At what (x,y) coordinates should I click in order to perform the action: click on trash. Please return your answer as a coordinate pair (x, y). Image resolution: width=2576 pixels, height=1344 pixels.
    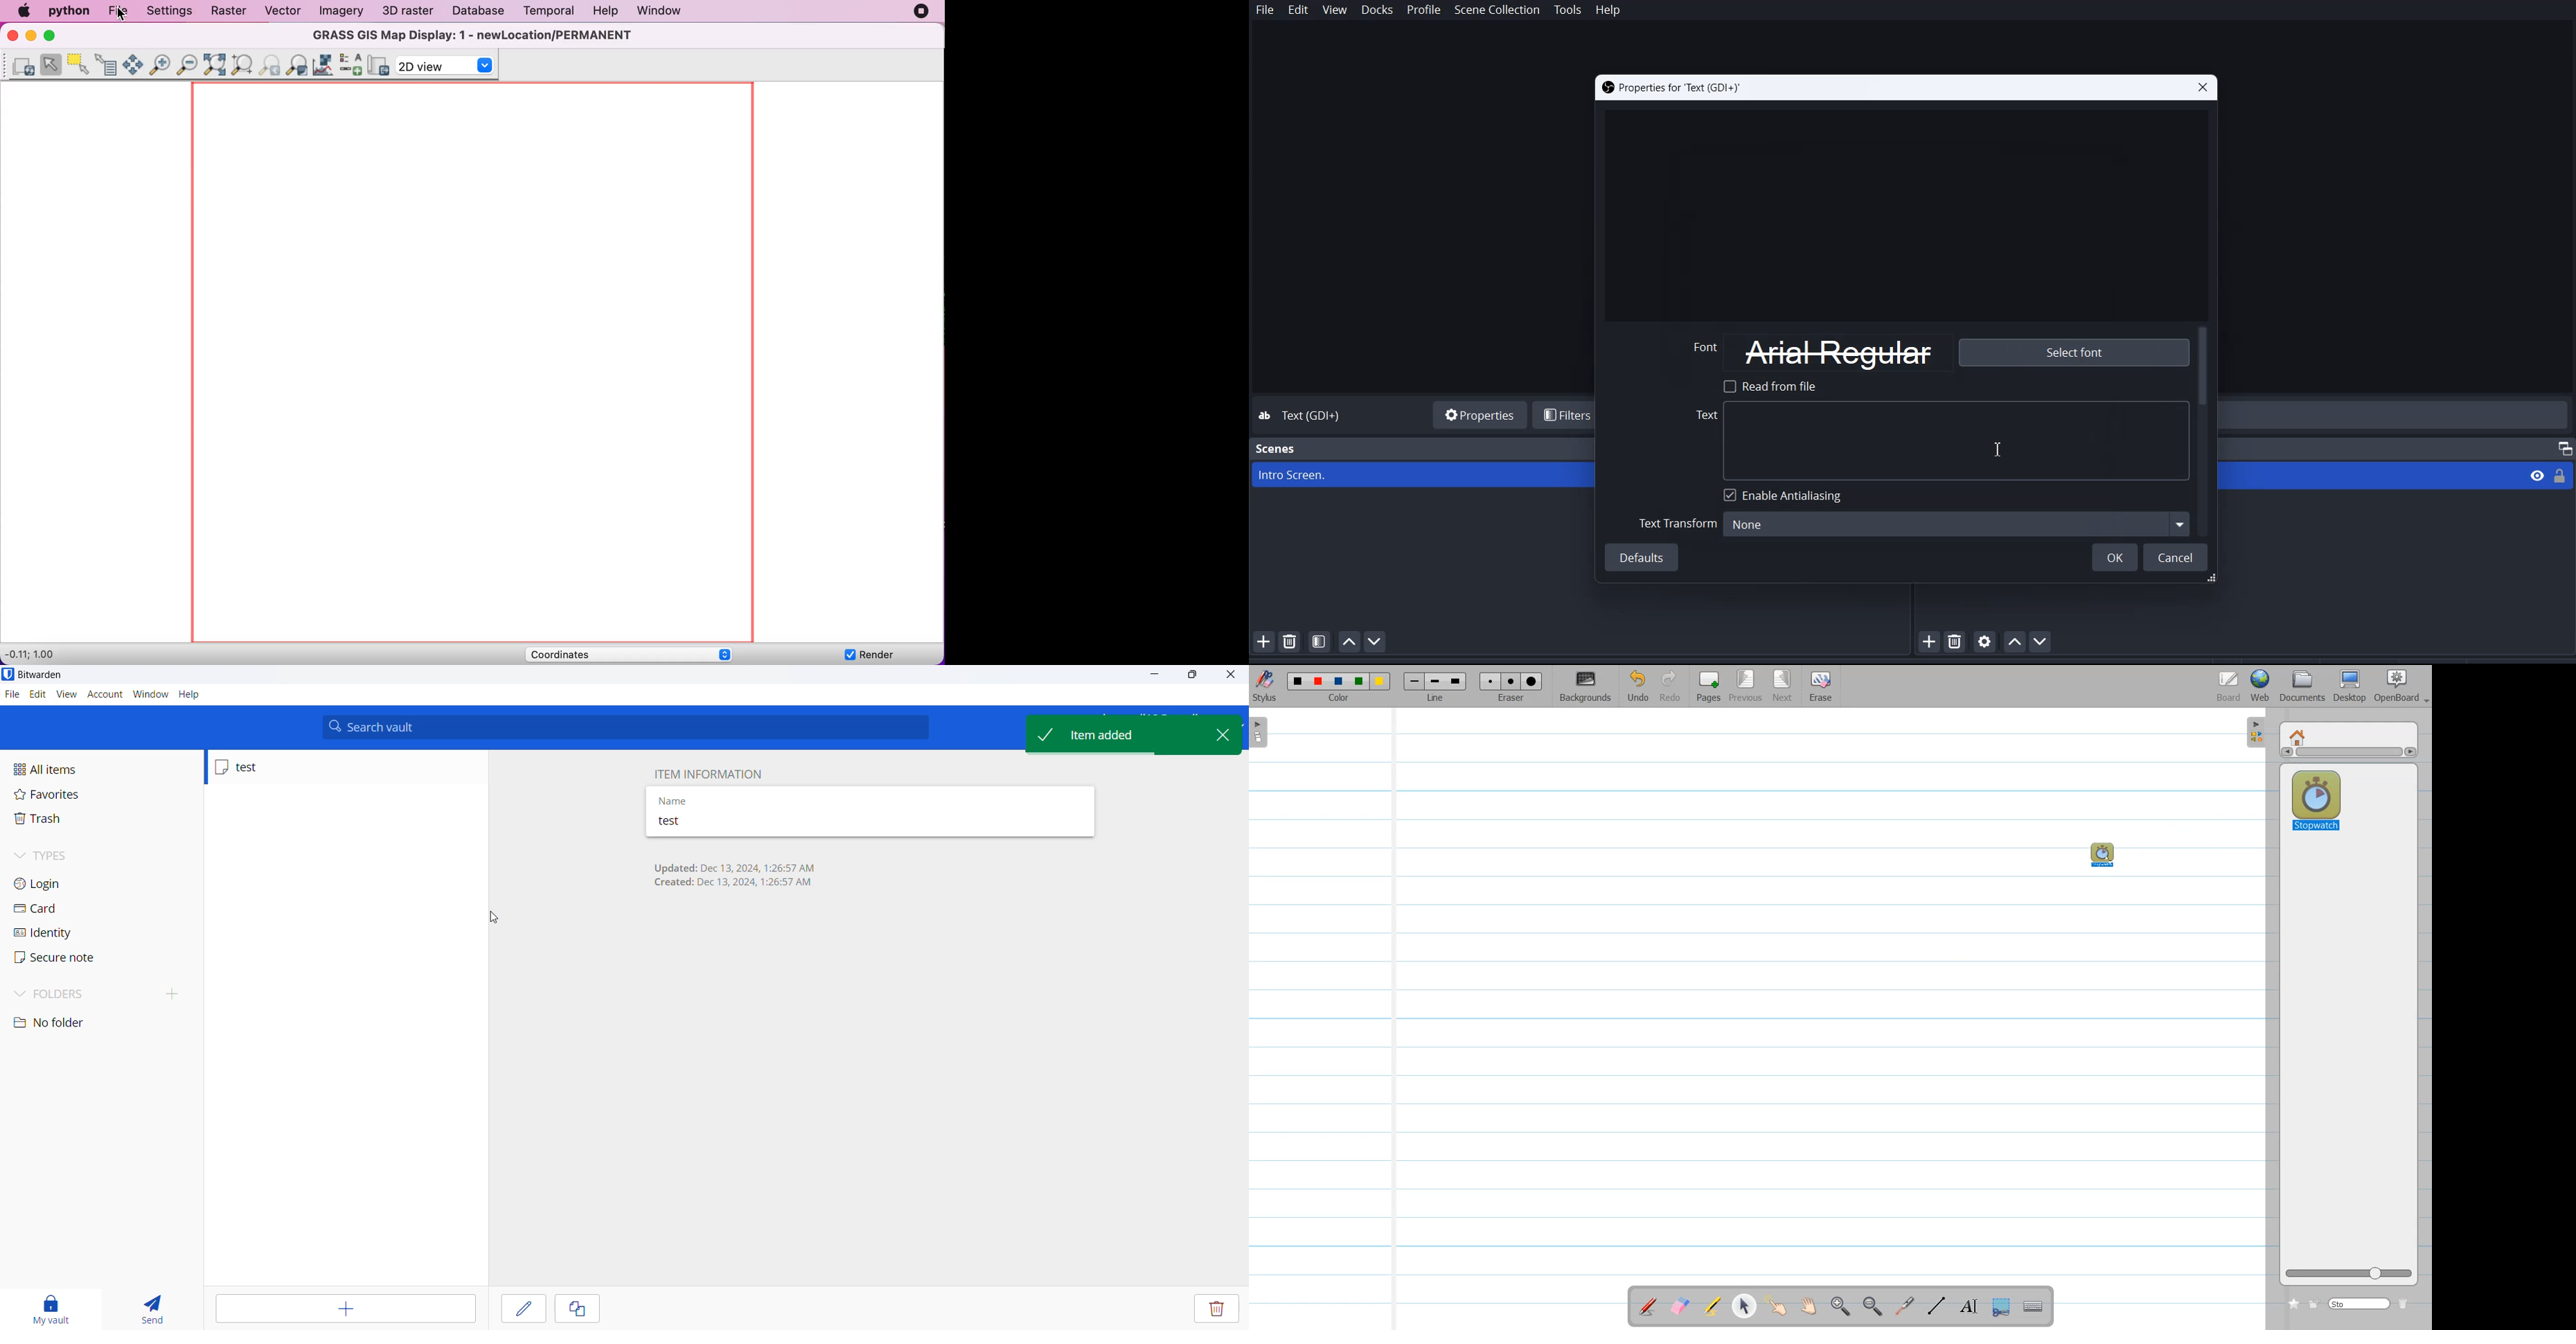
    Looking at the image, I should click on (76, 820).